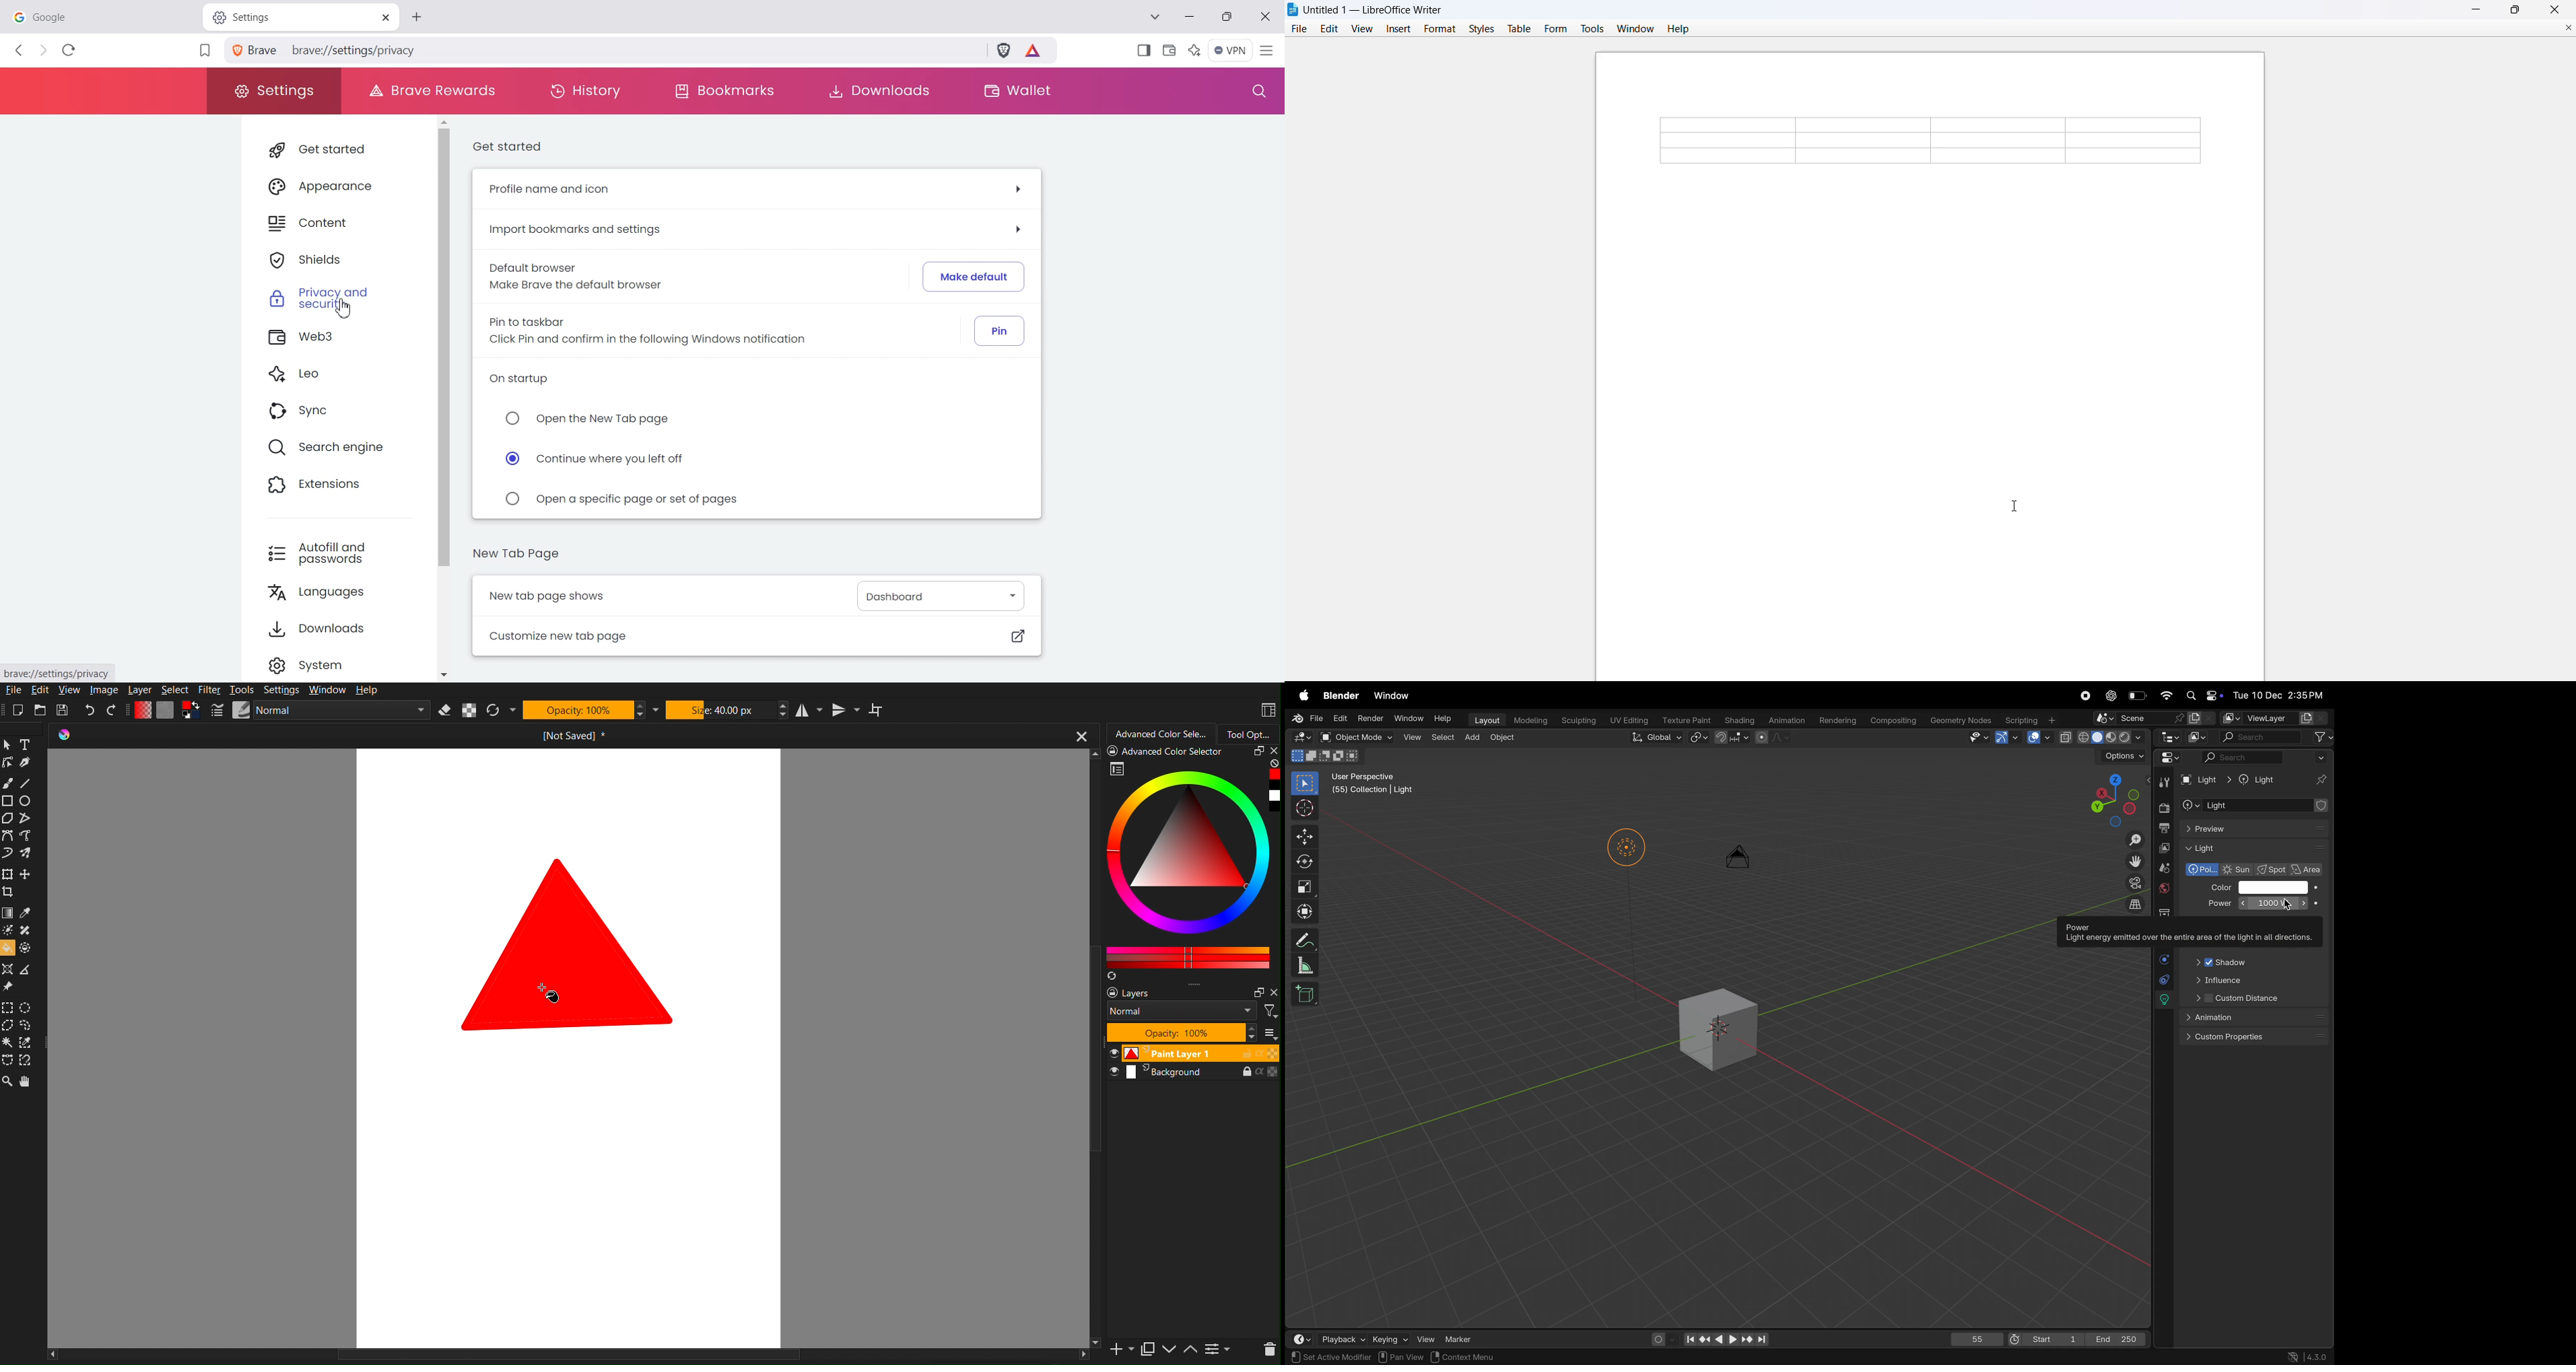 Image resolution: width=2576 pixels, height=1372 pixels. What do you see at coordinates (2164, 781) in the screenshot?
I see `tools` at bounding box center [2164, 781].